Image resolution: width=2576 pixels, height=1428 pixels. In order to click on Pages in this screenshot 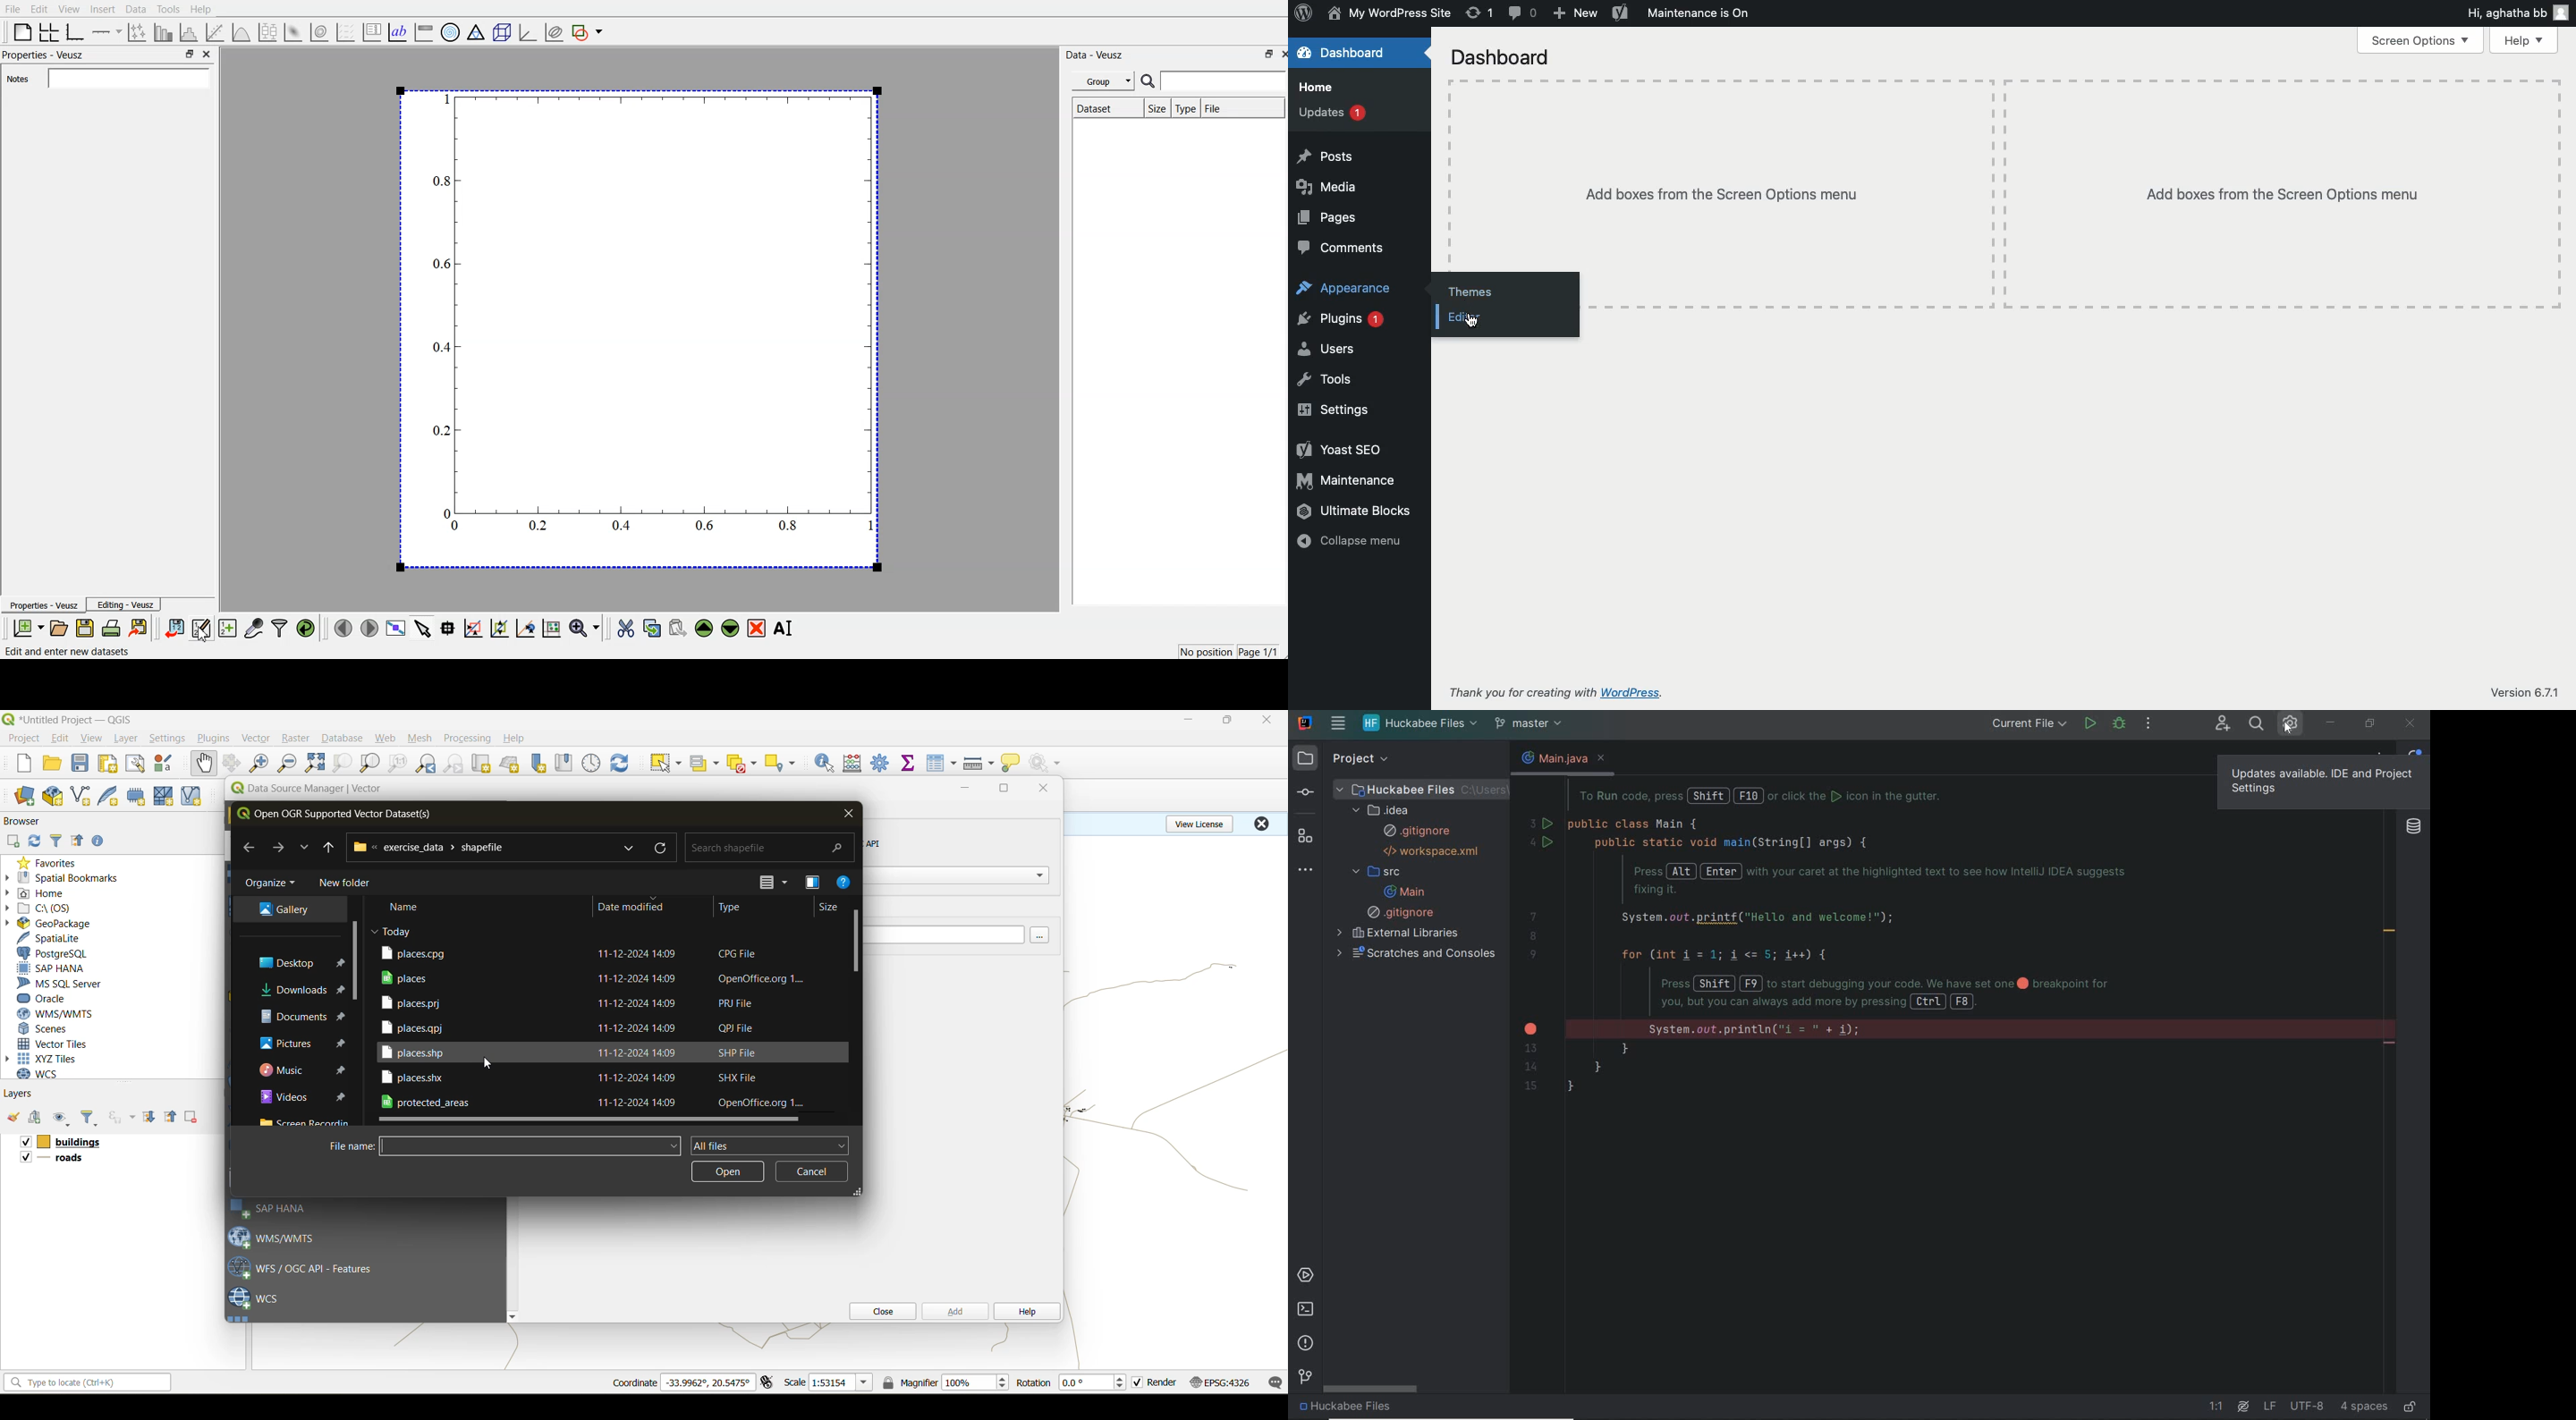, I will do `click(1326, 219)`.